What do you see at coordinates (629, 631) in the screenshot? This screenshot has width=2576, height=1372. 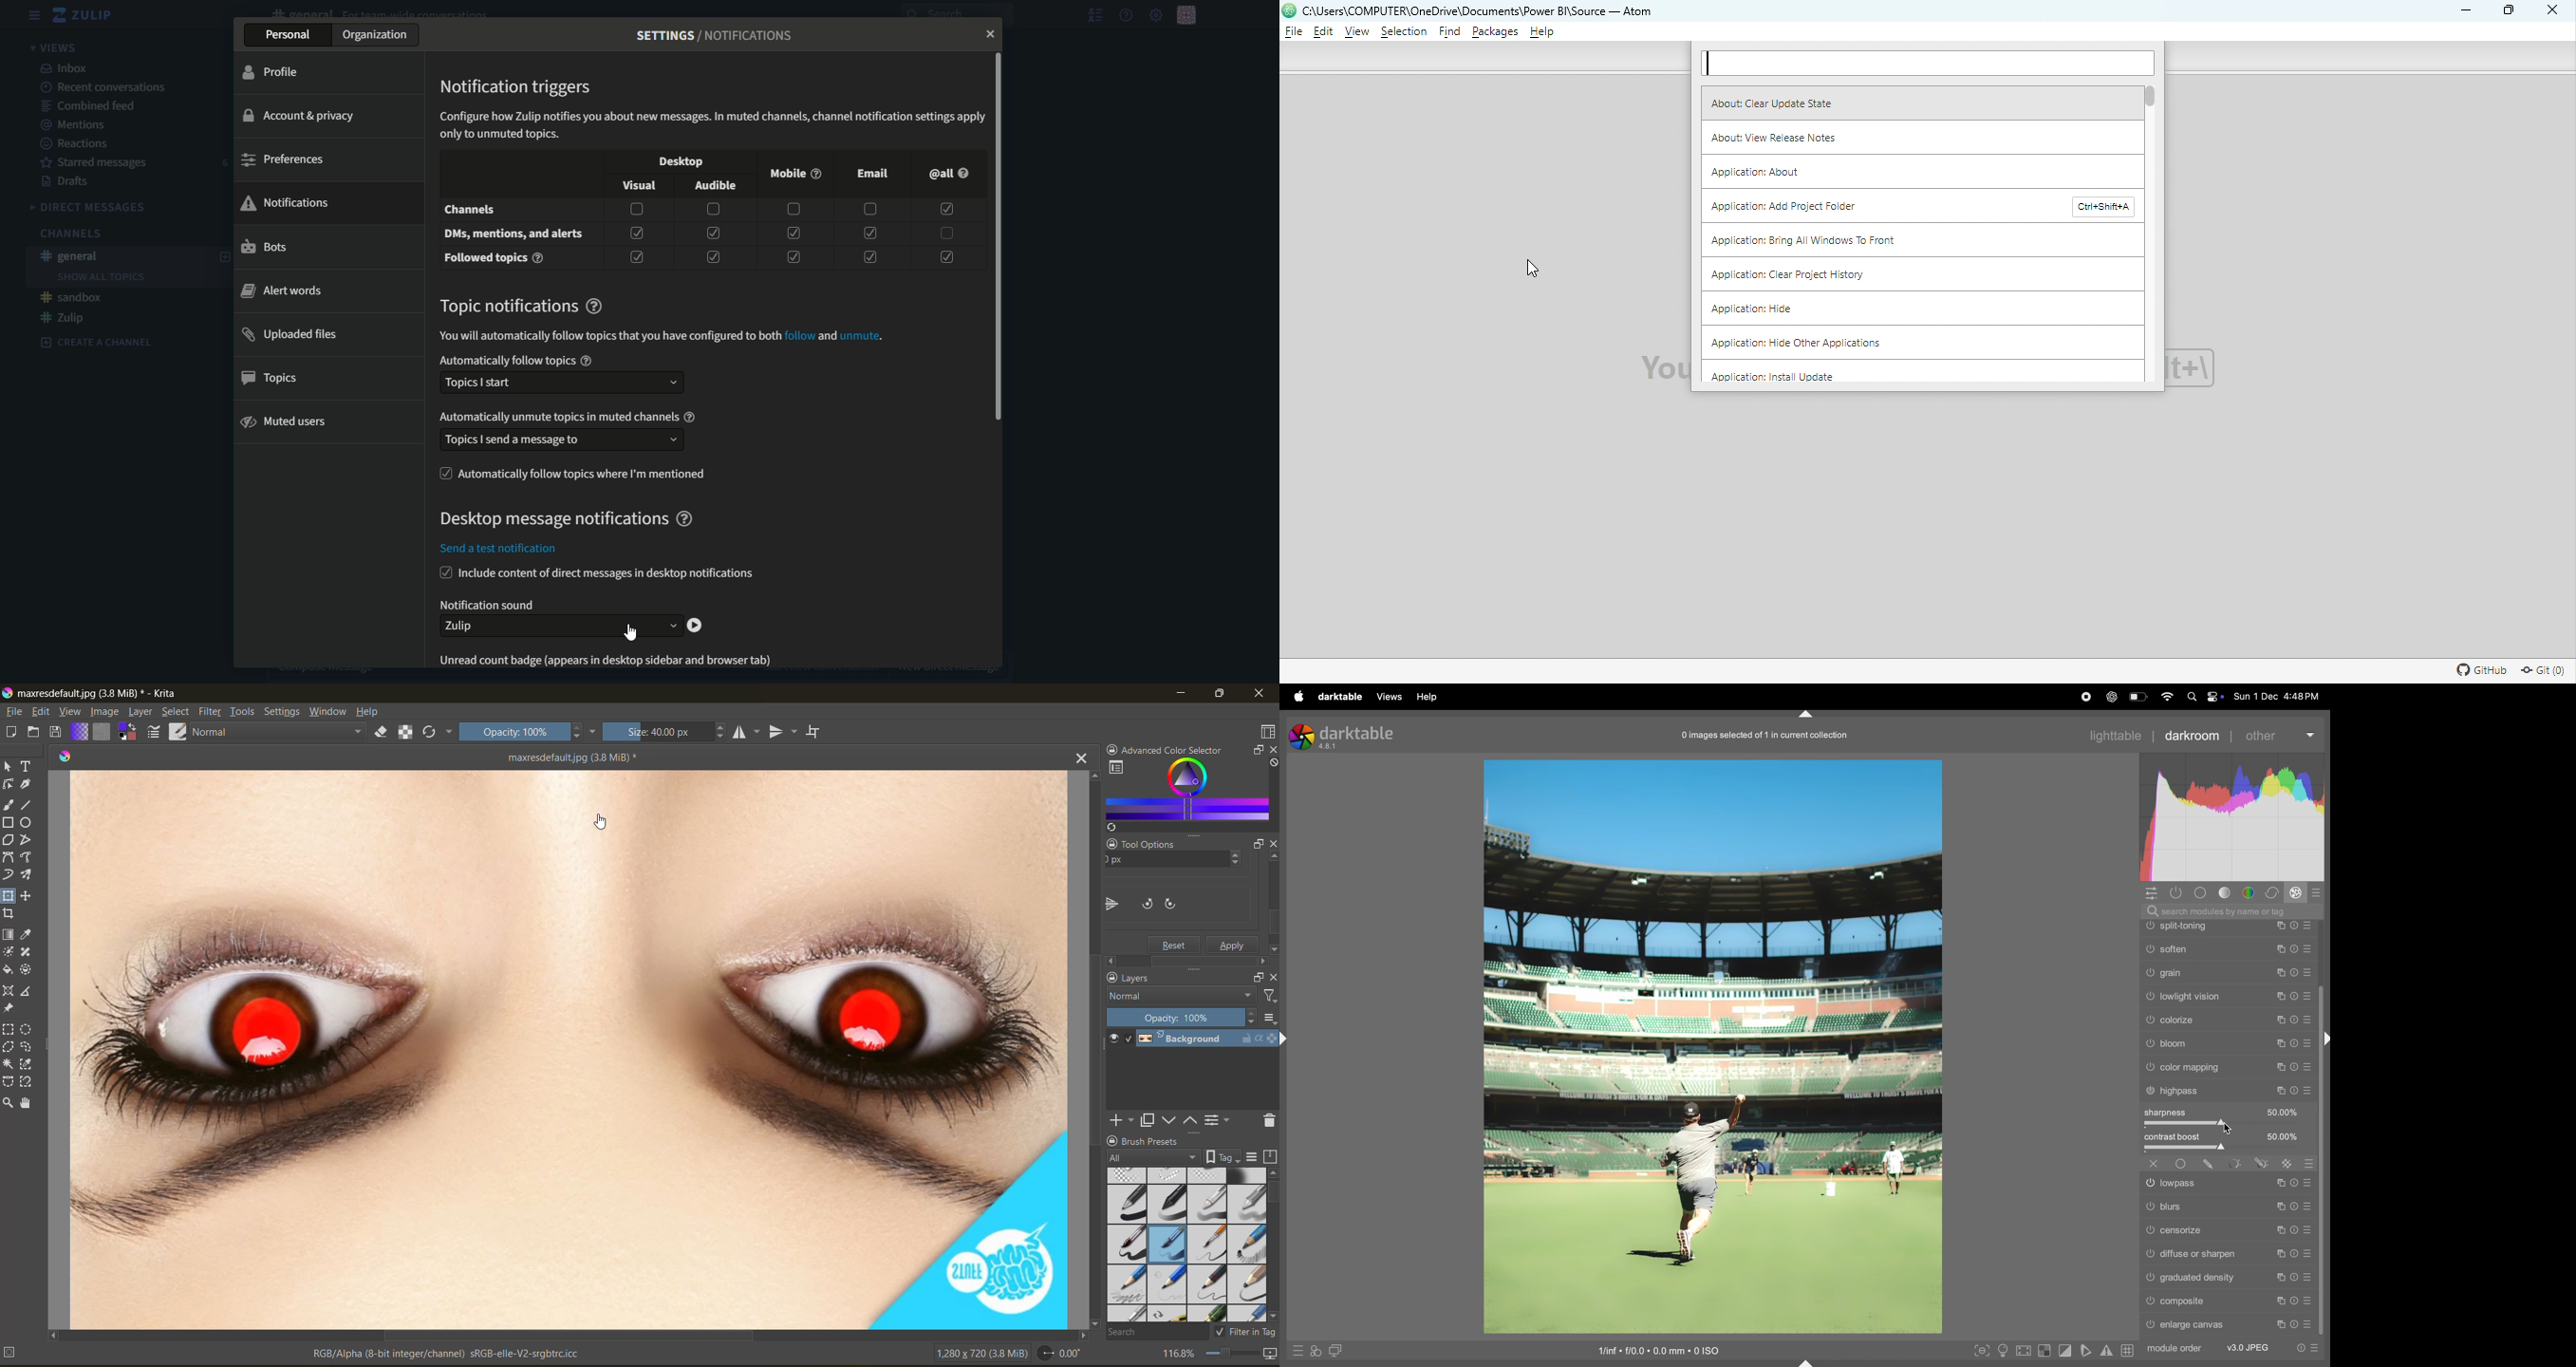 I see `Cursor` at bounding box center [629, 631].